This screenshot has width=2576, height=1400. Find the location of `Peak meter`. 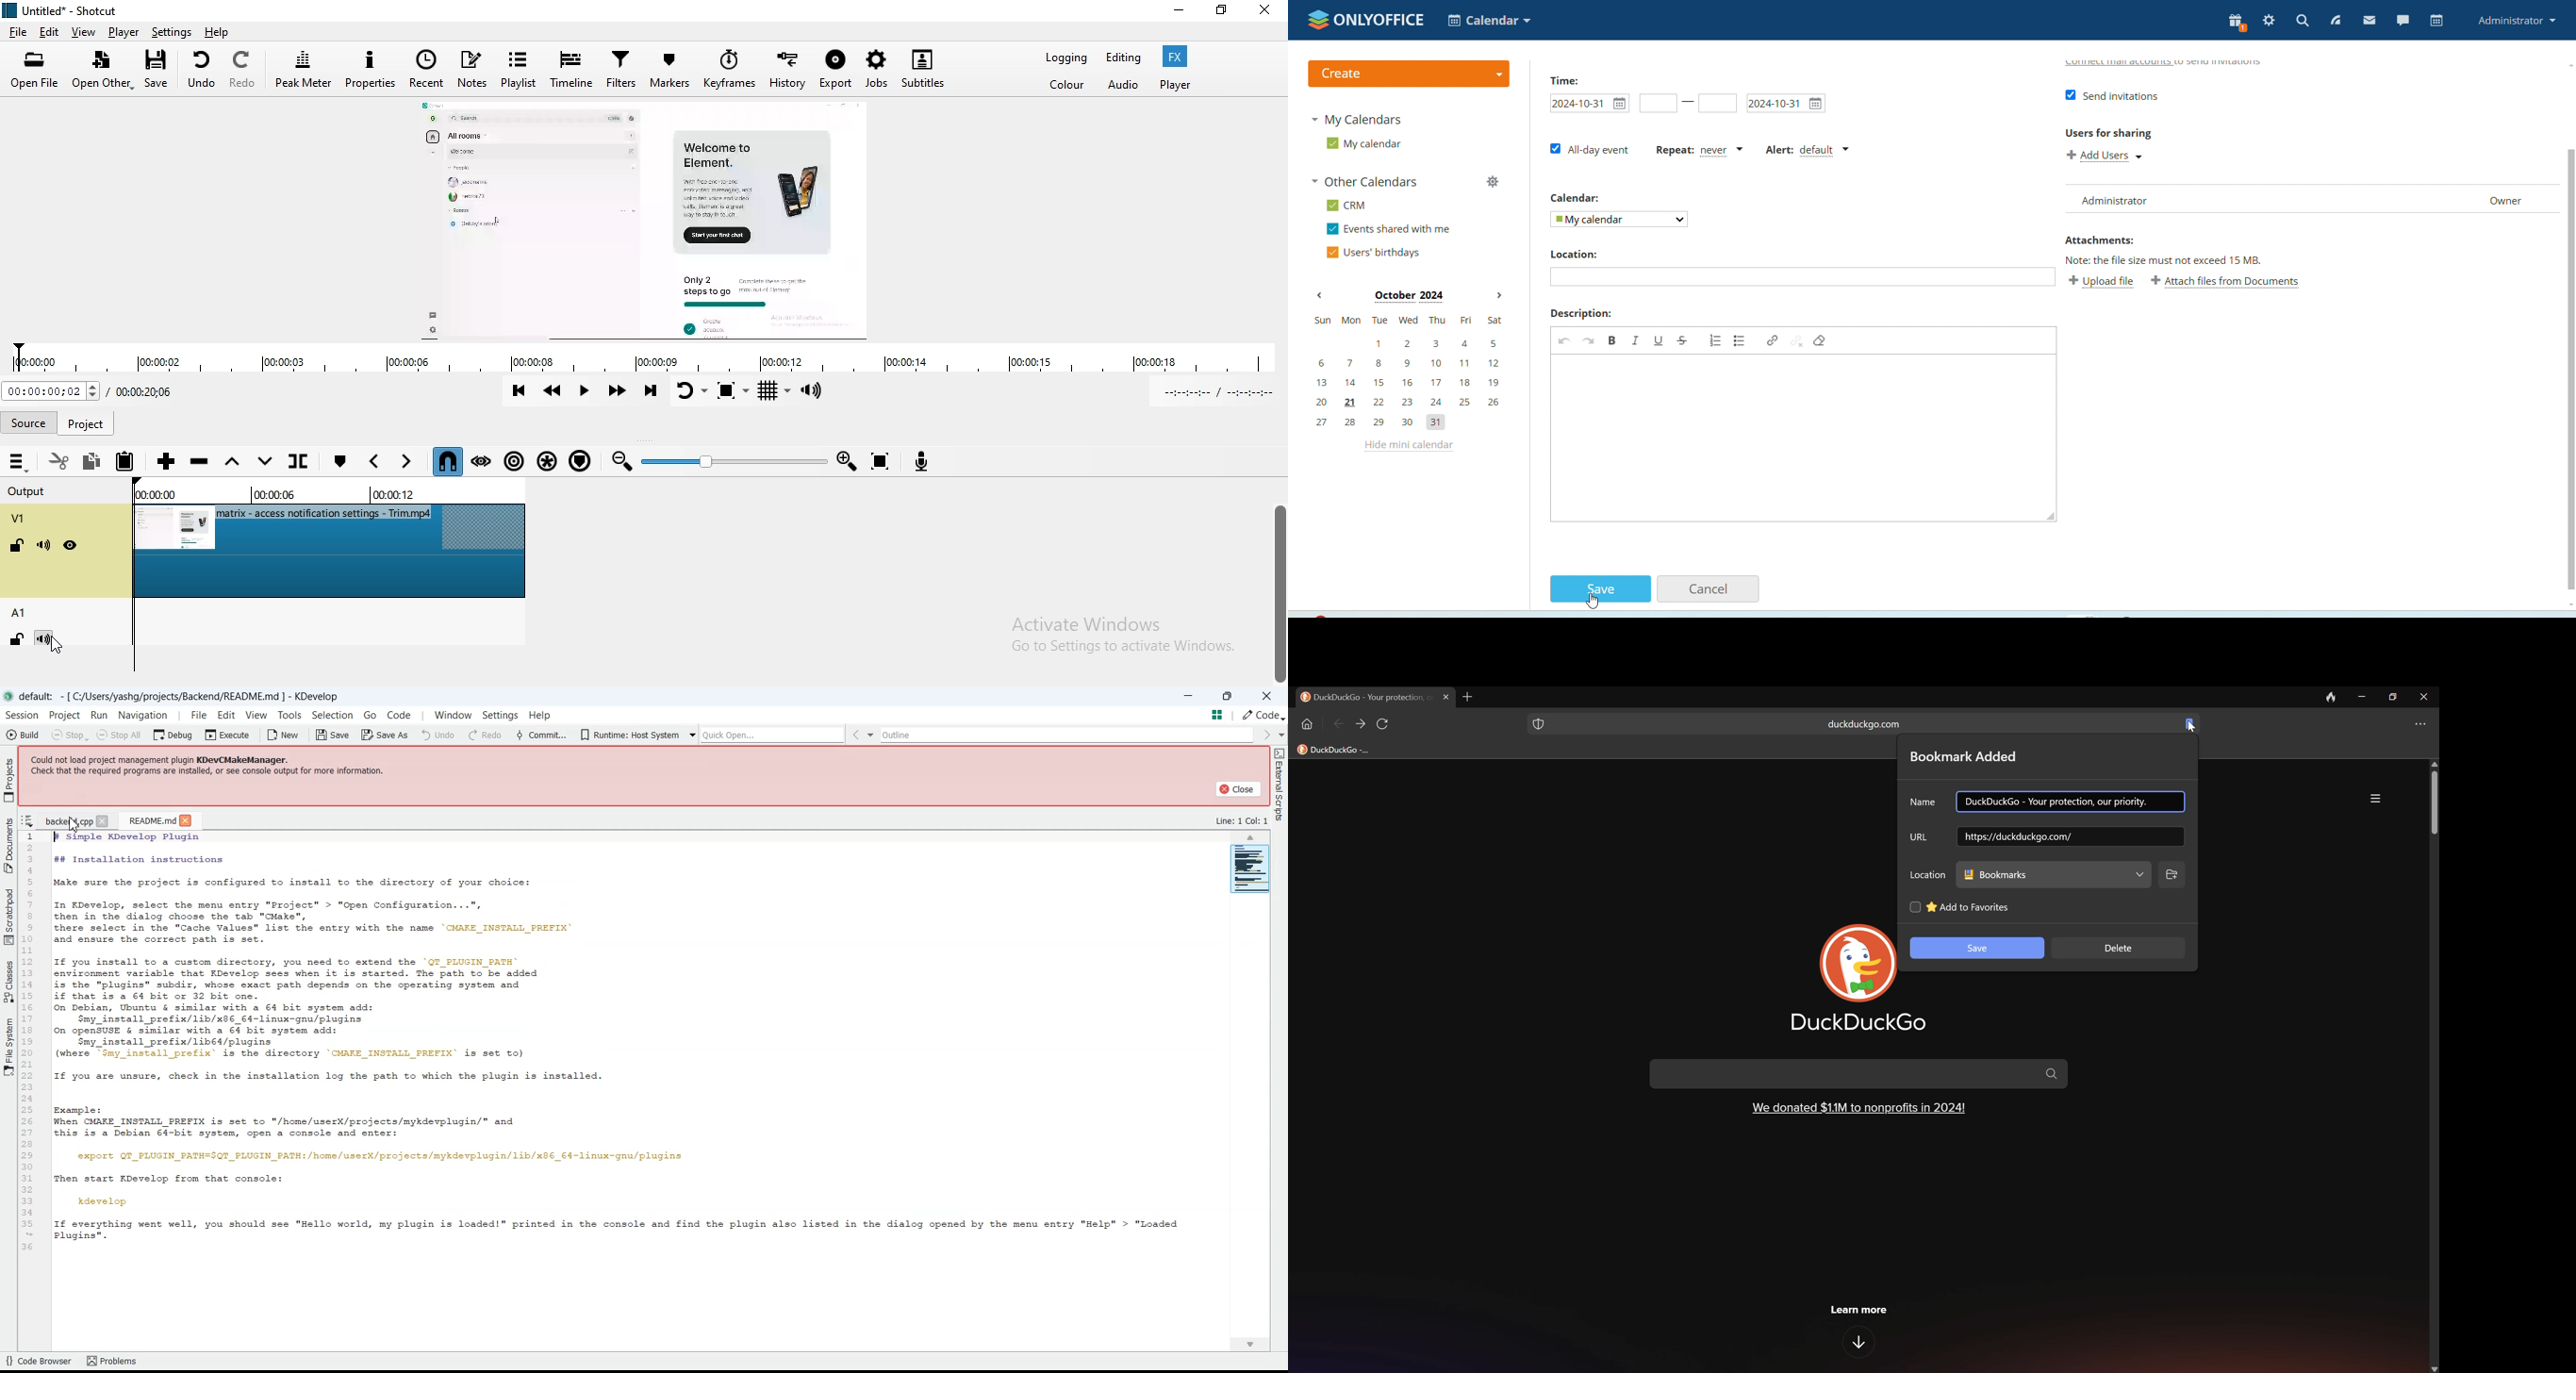

Peak meter is located at coordinates (304, 71).